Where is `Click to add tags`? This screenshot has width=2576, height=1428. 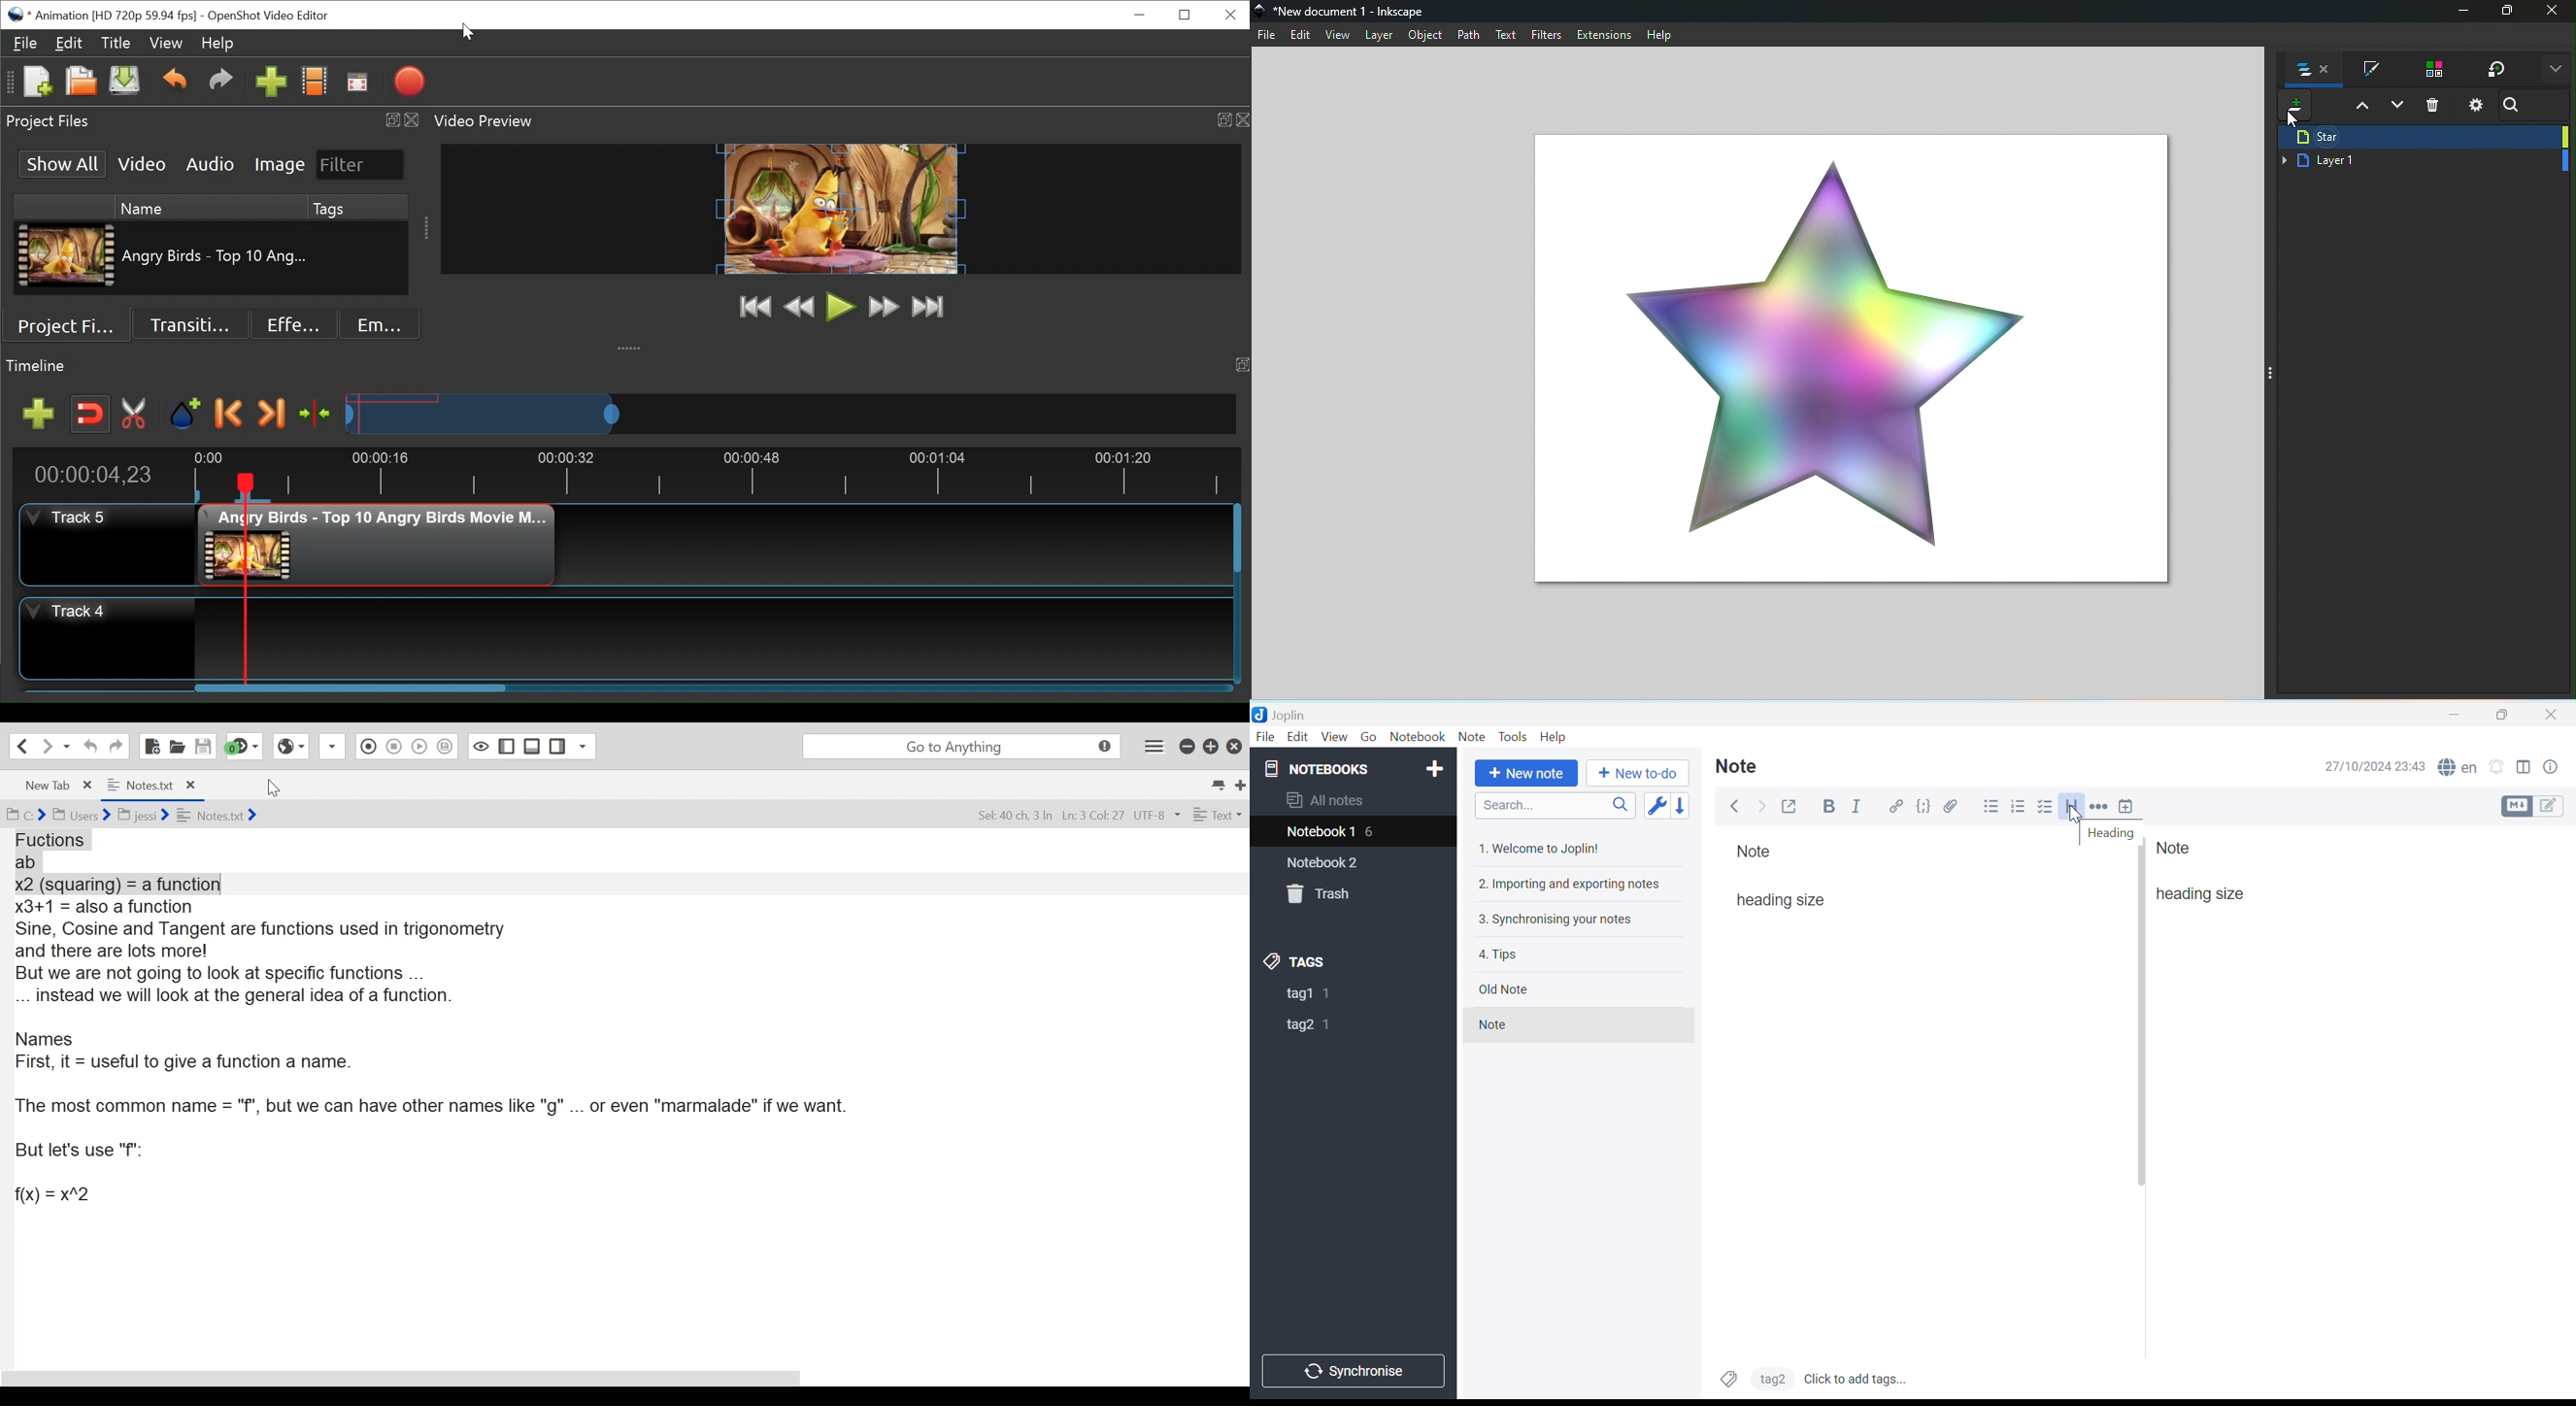 Click to add tags is located at coordinates (1858, 1379).